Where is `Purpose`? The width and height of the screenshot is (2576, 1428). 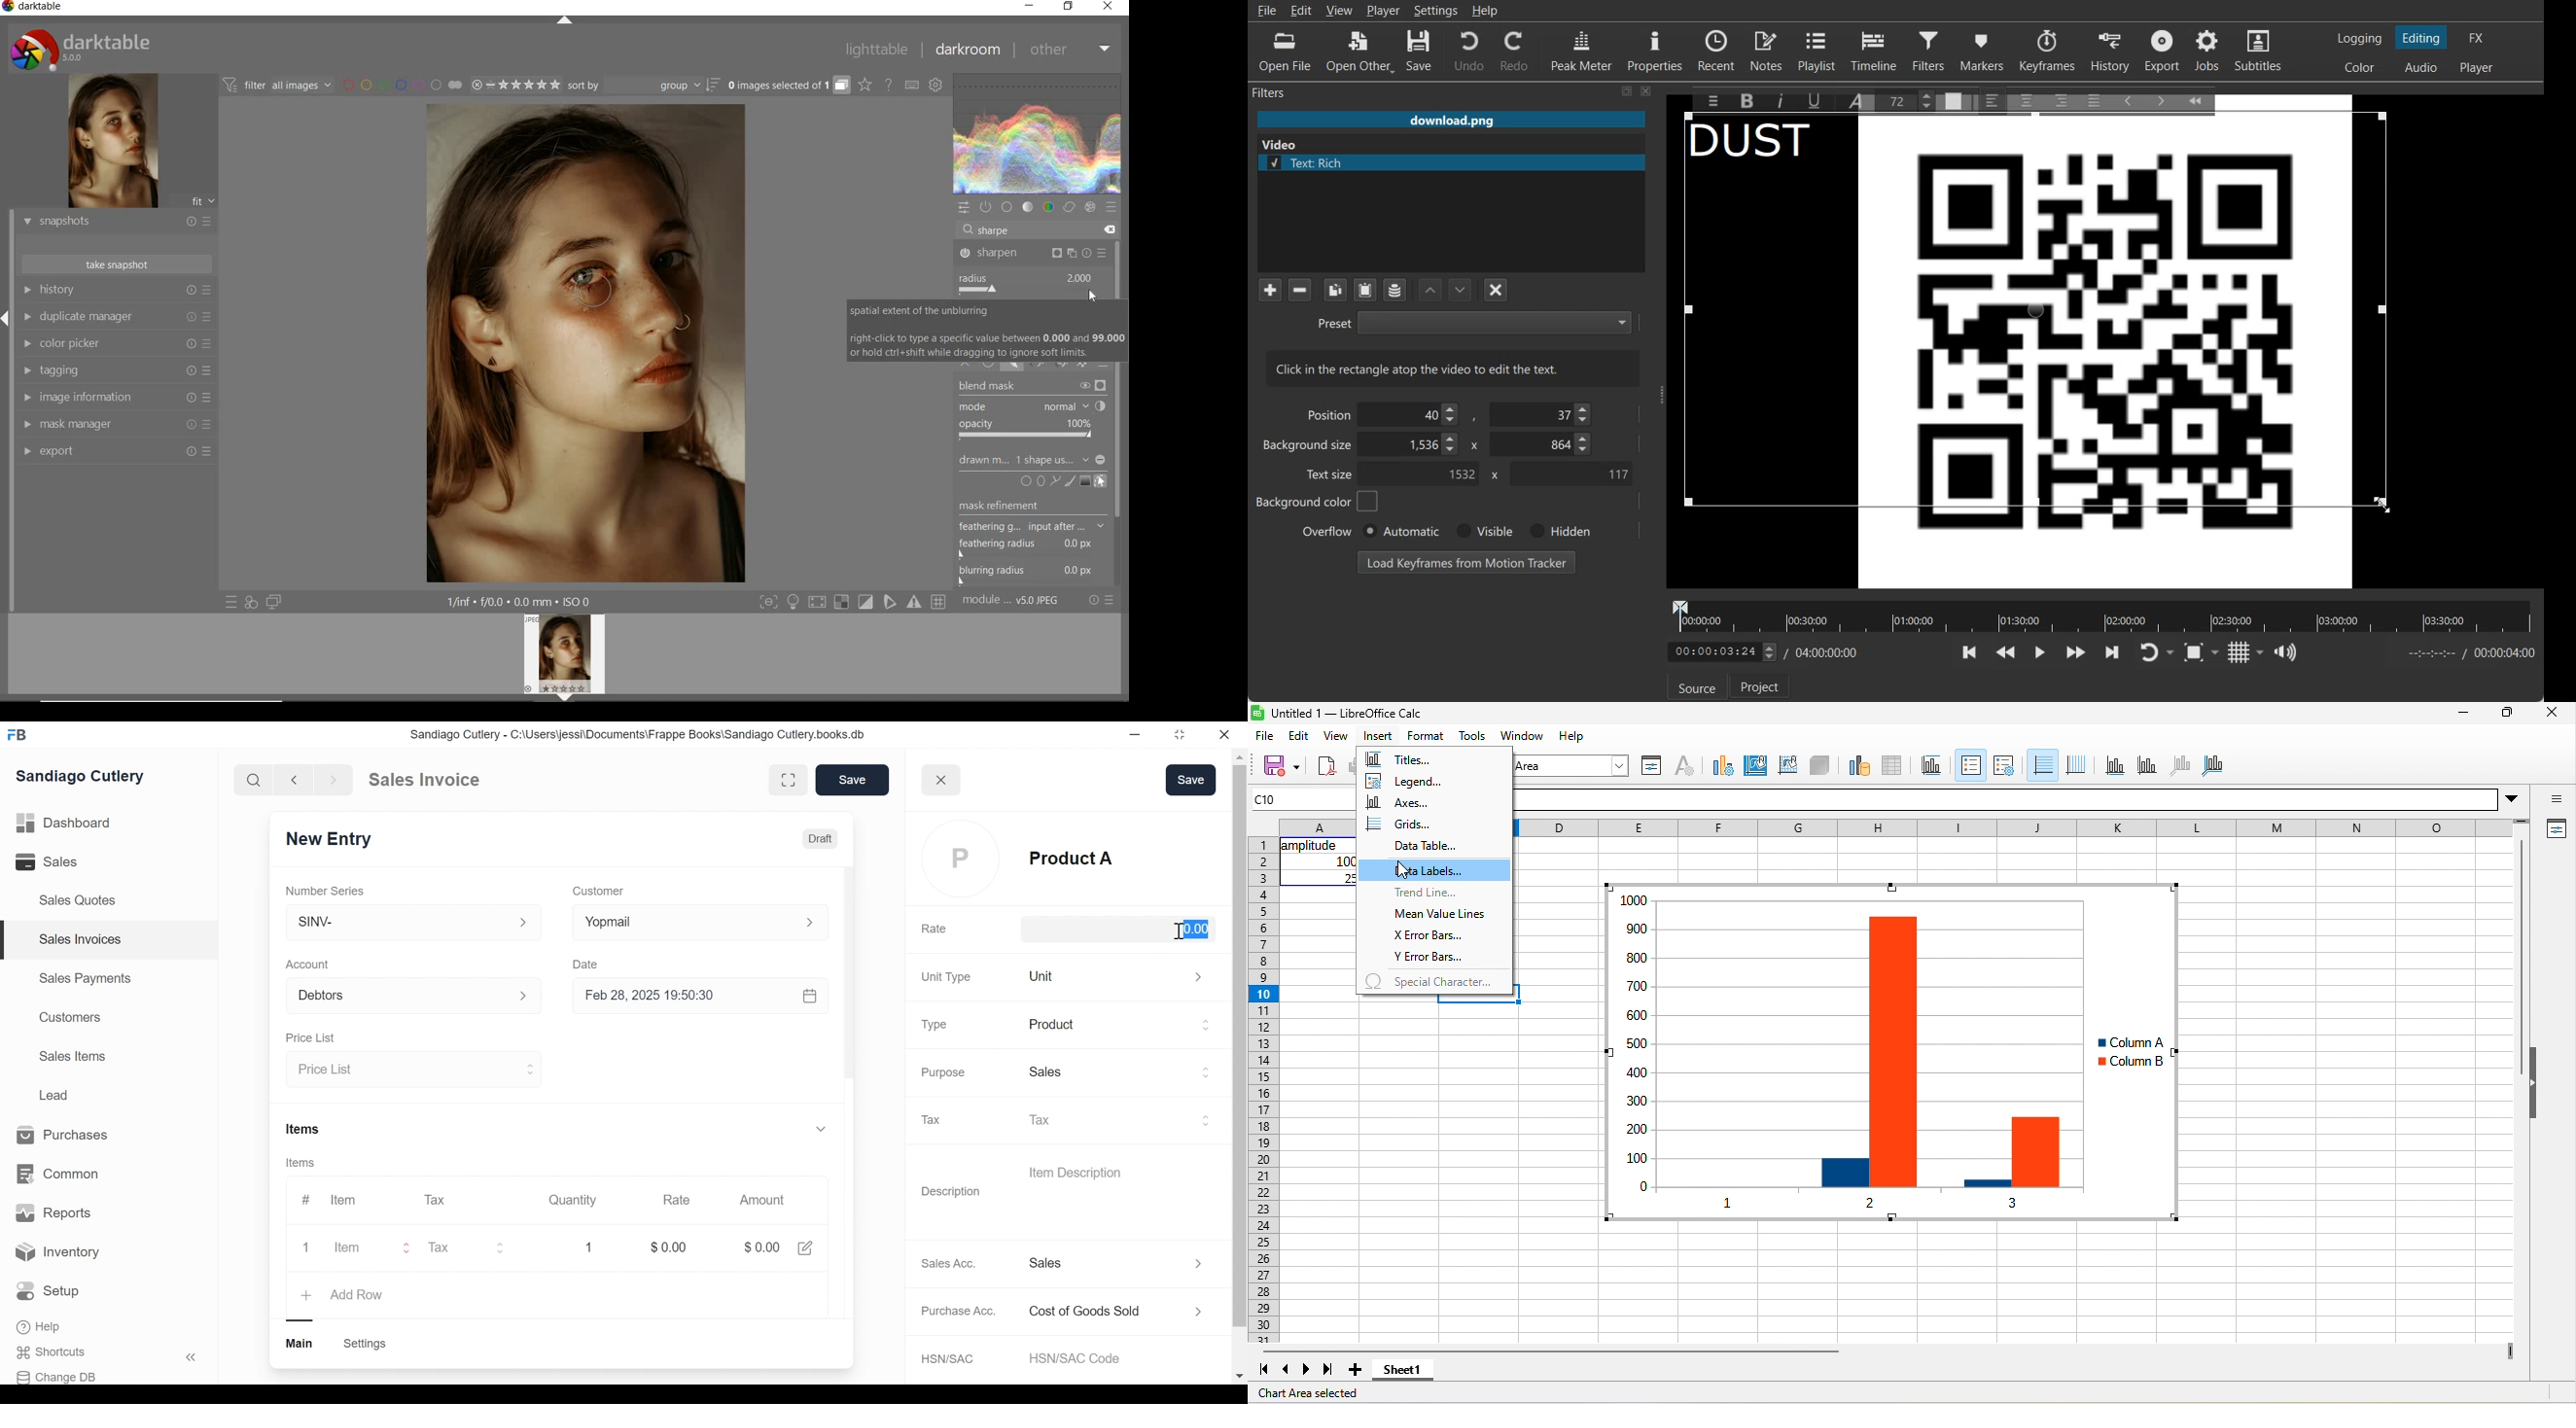 Purpose is located at coordinates (943, 1073).